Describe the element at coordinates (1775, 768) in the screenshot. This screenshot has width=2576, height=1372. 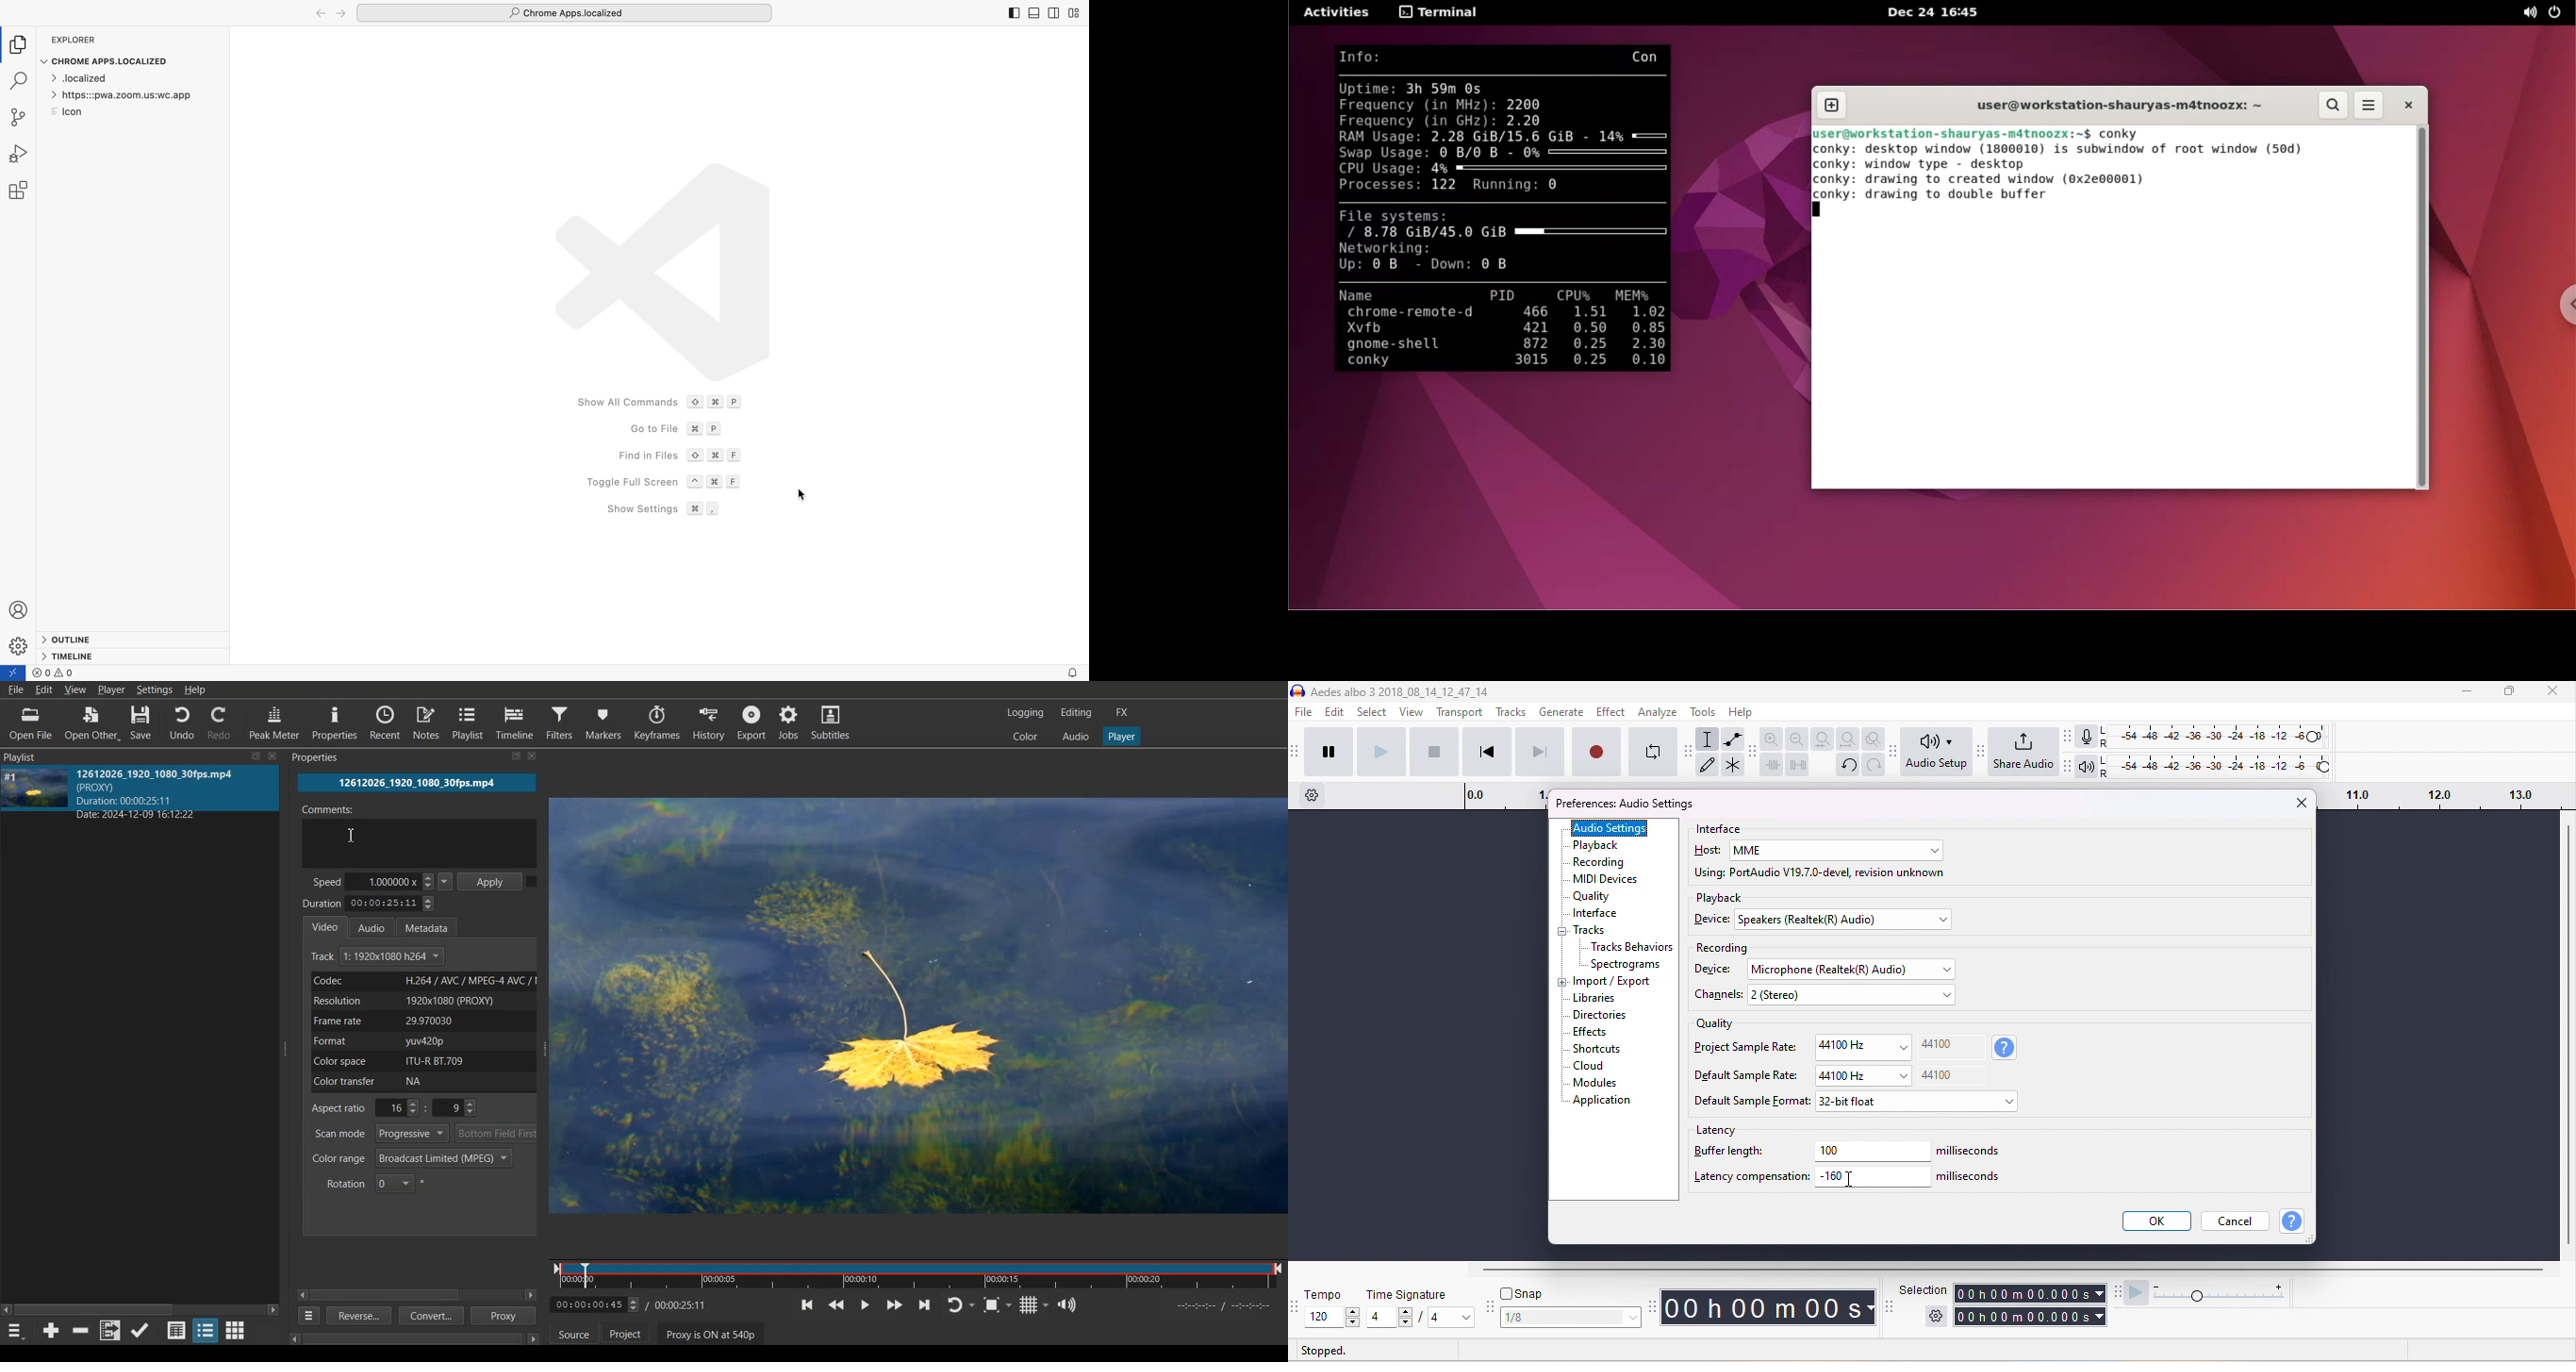
I see `trim outside slection` at that location.